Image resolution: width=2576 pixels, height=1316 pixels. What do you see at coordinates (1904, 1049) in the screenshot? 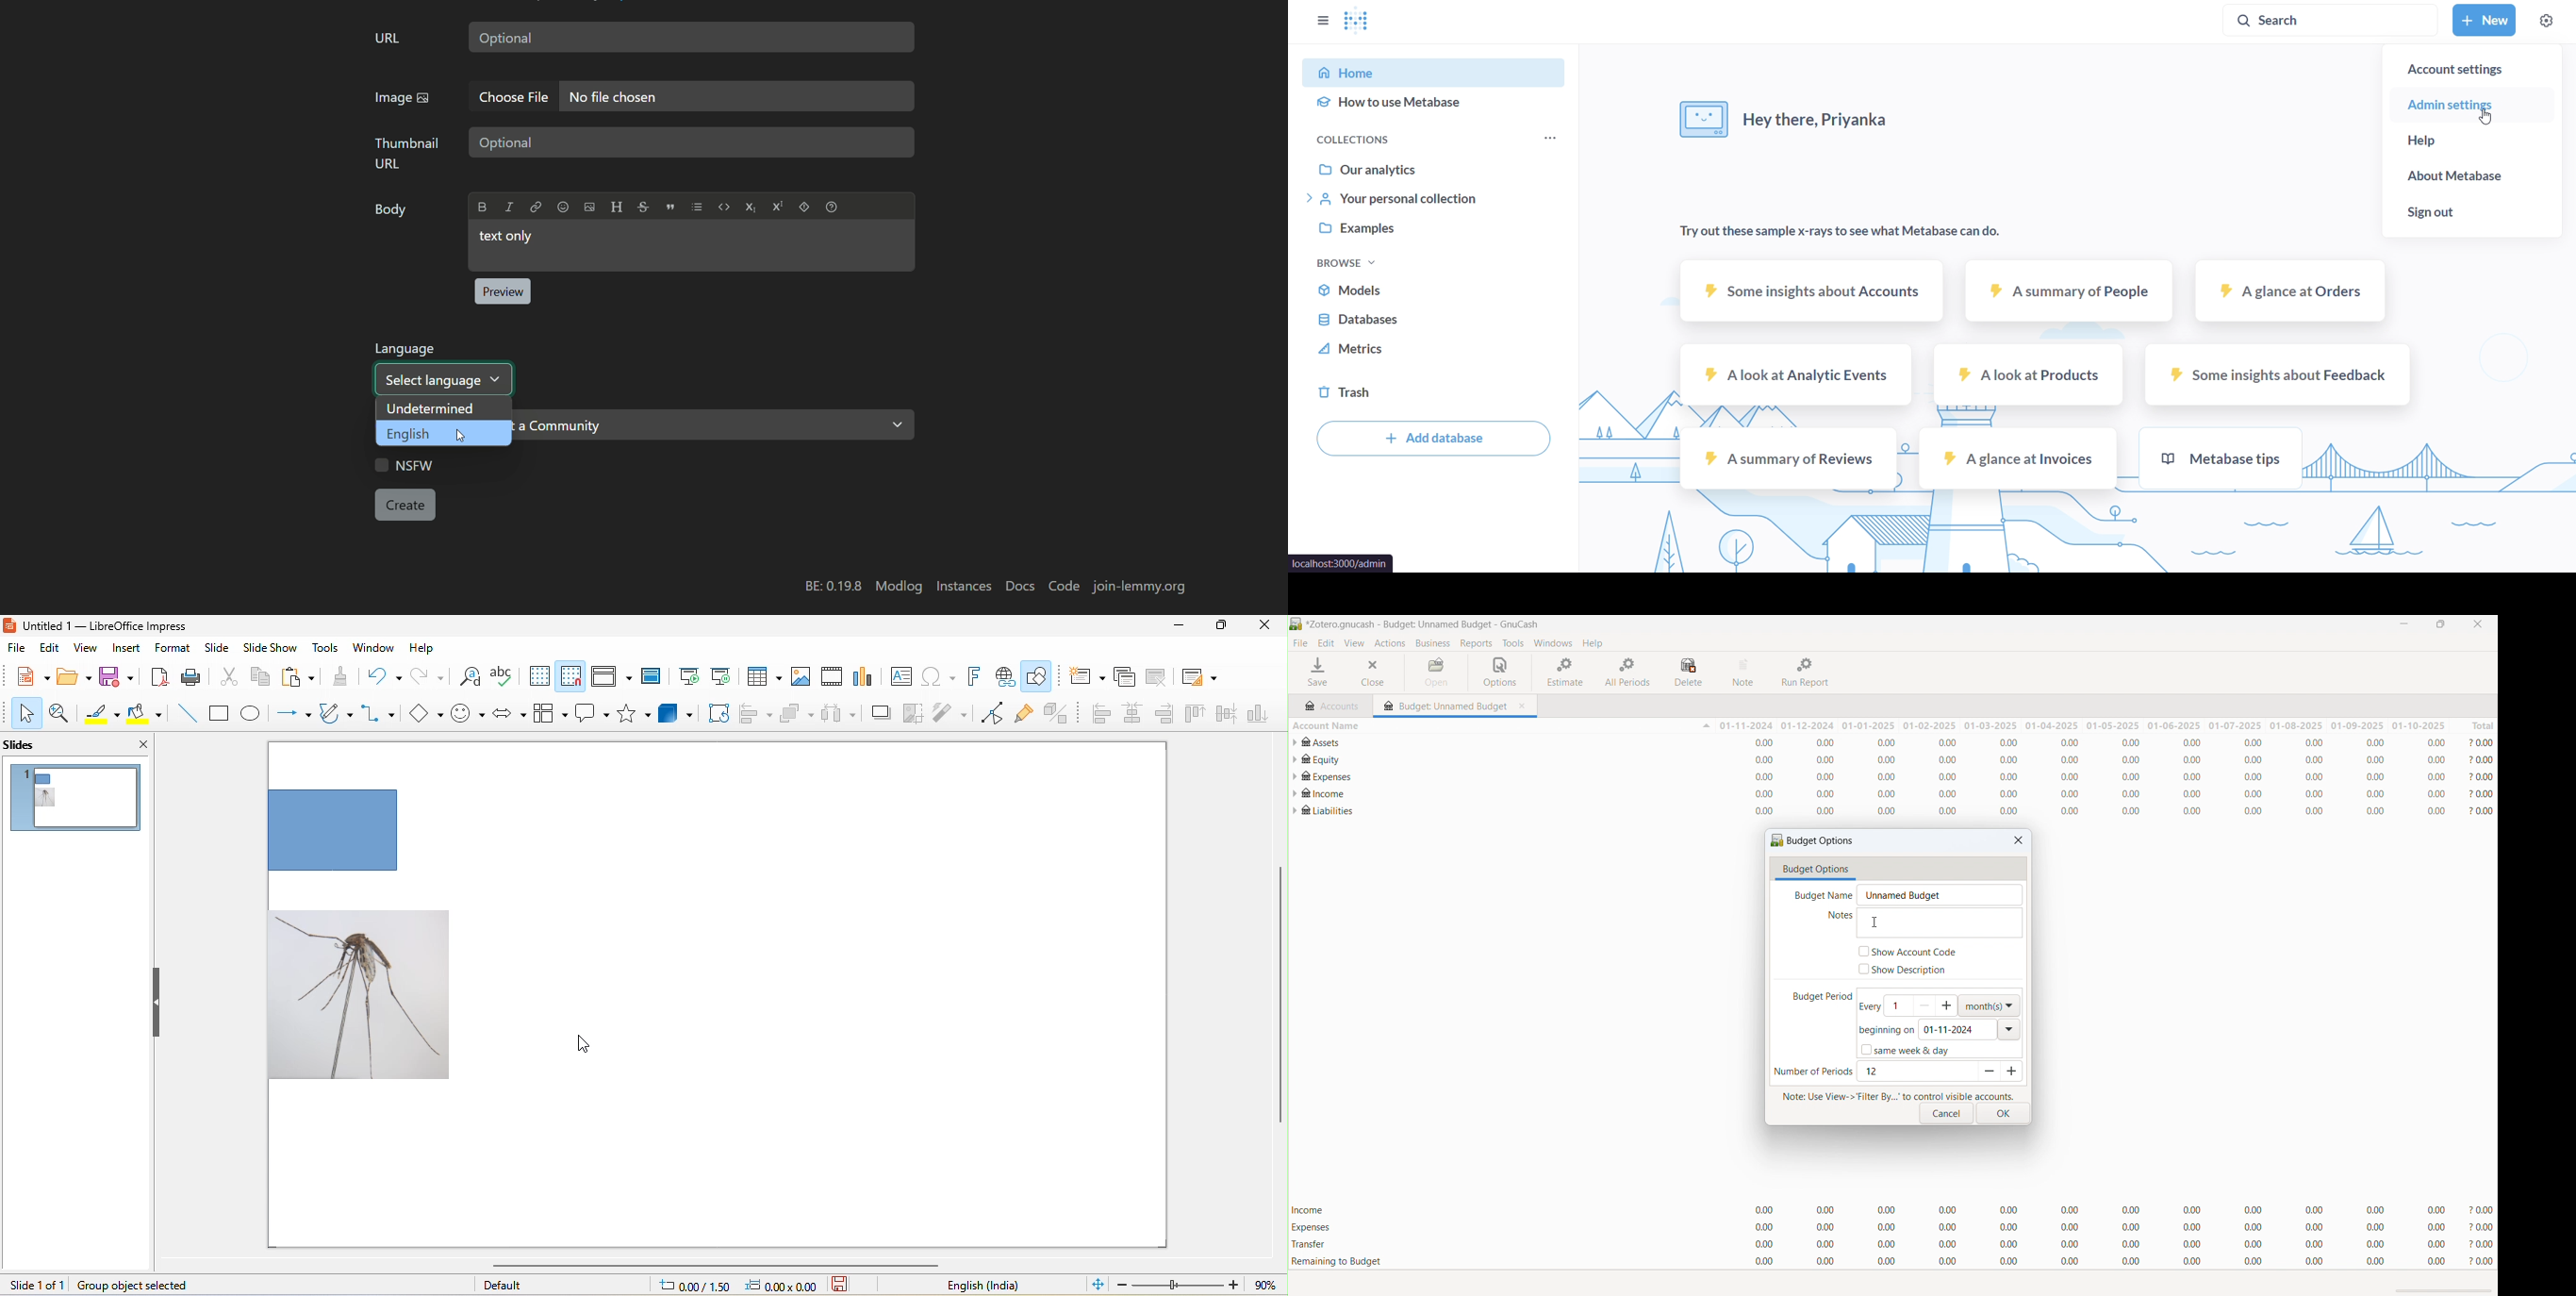
I see `same week & day` at bounding box center [1904, 1049].